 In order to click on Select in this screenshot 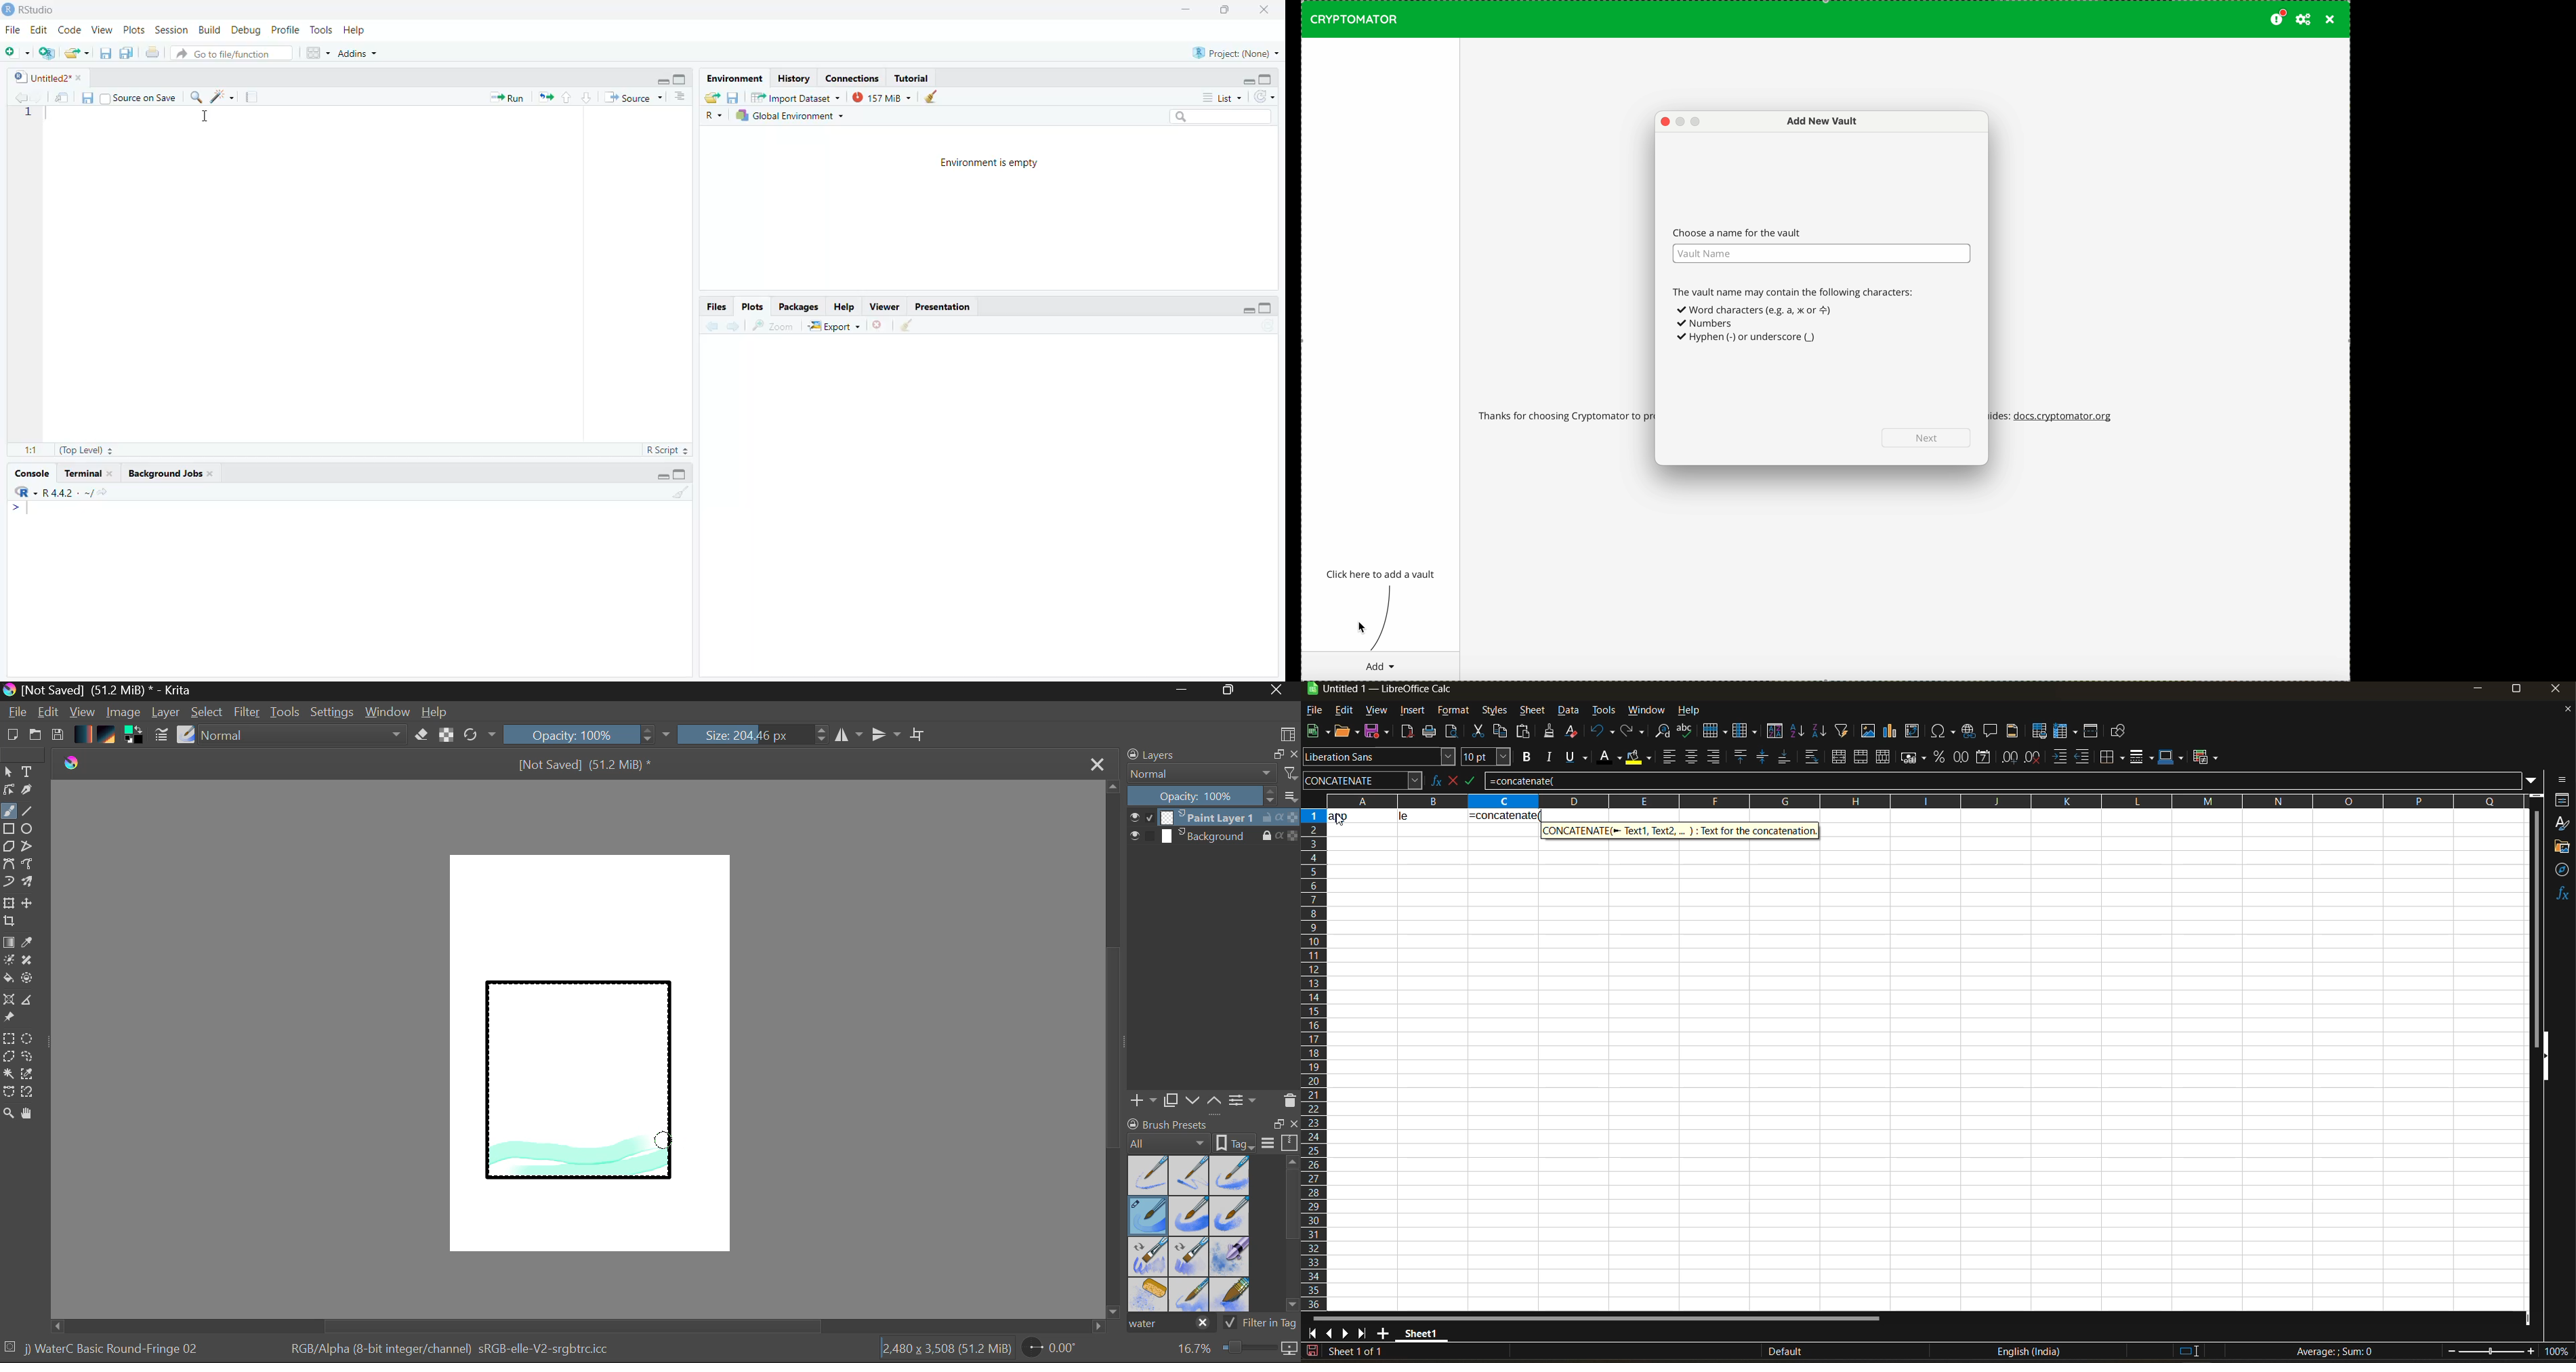, I will do `click(208, 713)`.